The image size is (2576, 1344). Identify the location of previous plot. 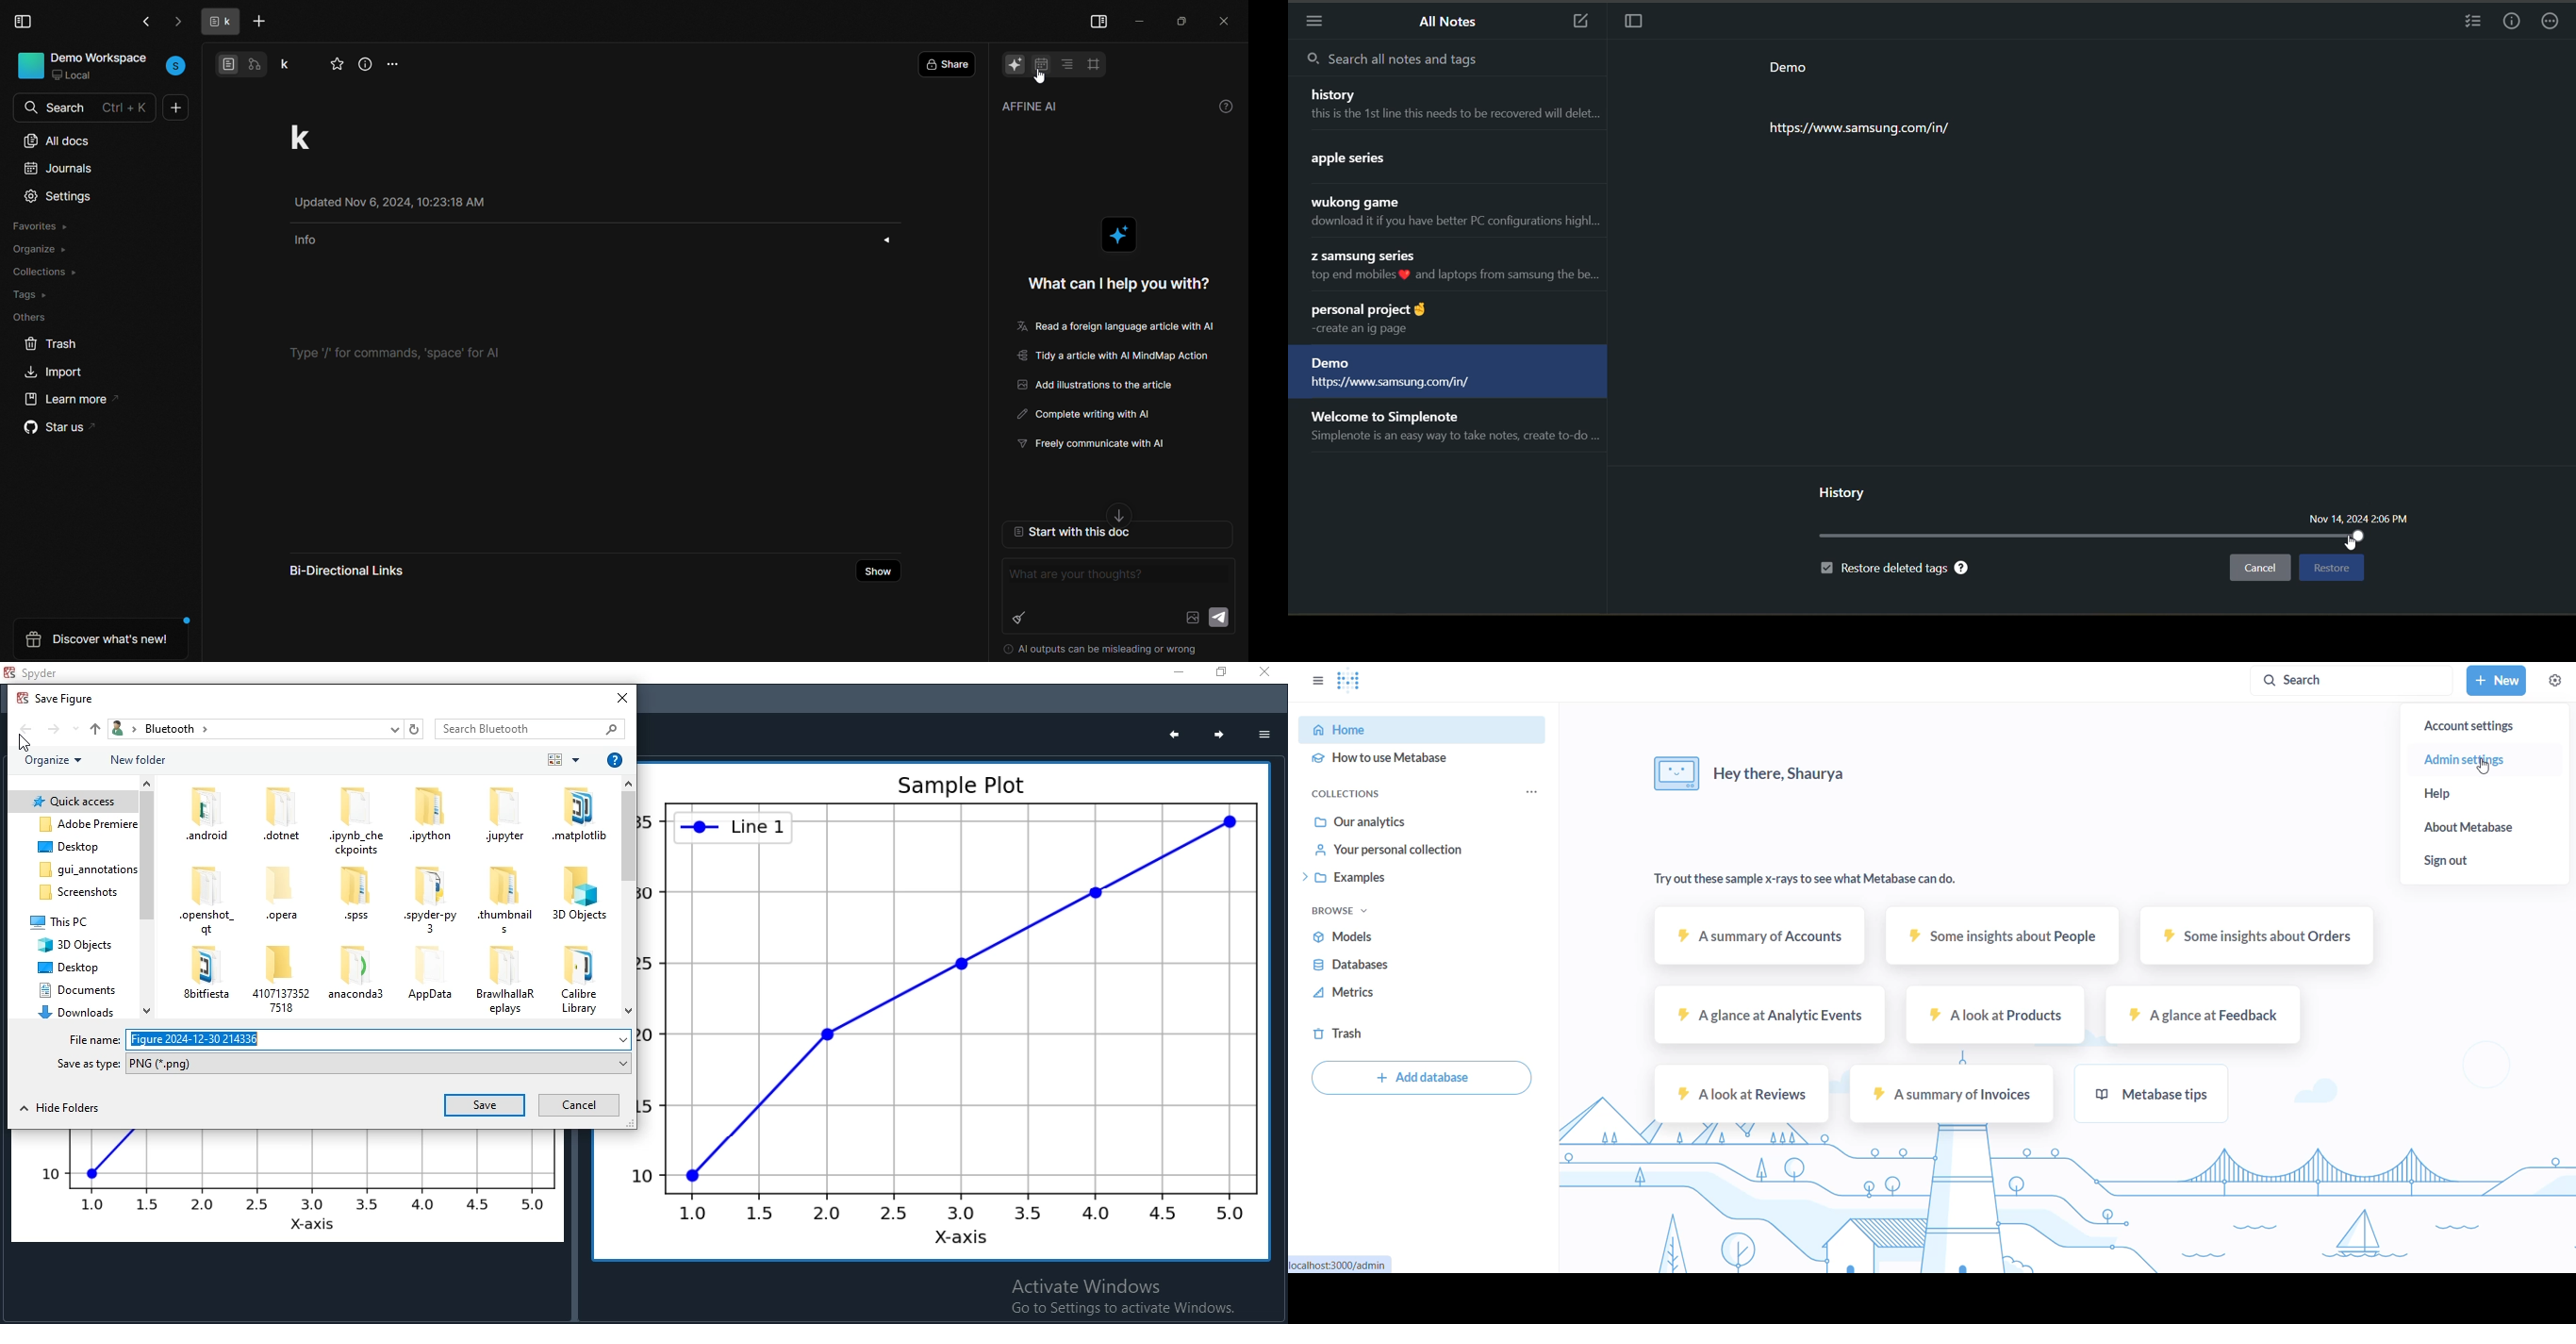
(1173, 734).